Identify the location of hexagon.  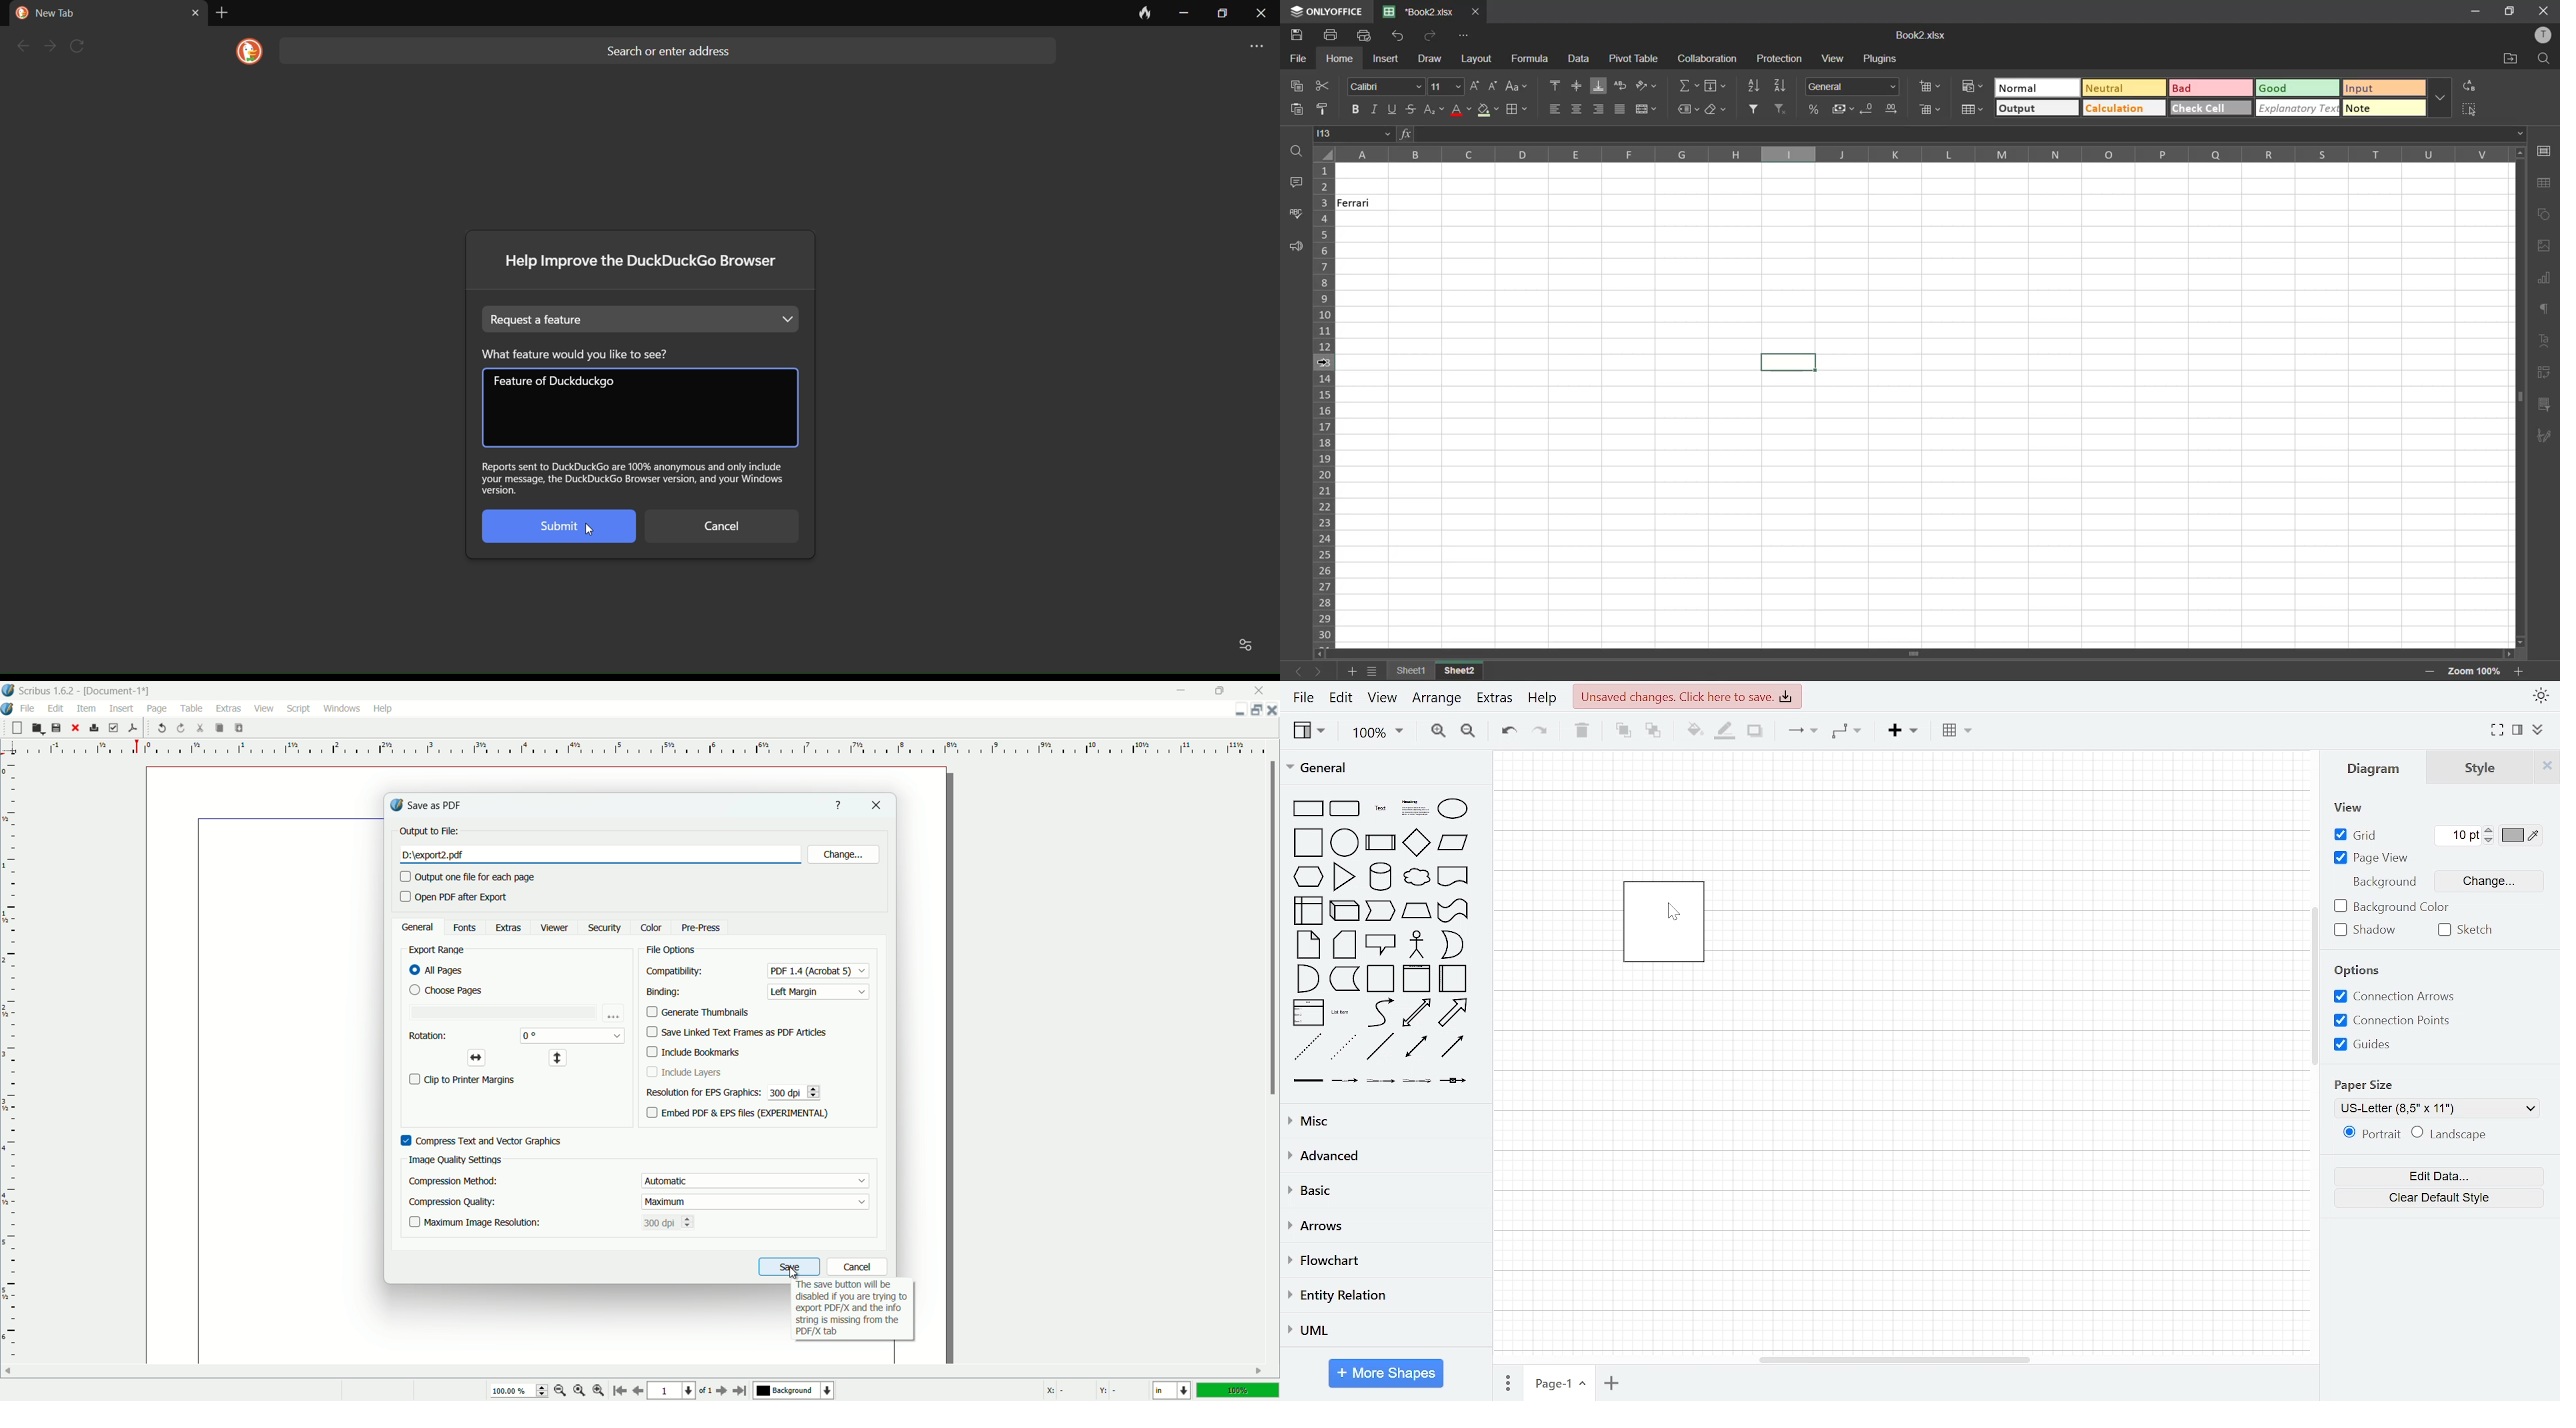
(1307, 876).